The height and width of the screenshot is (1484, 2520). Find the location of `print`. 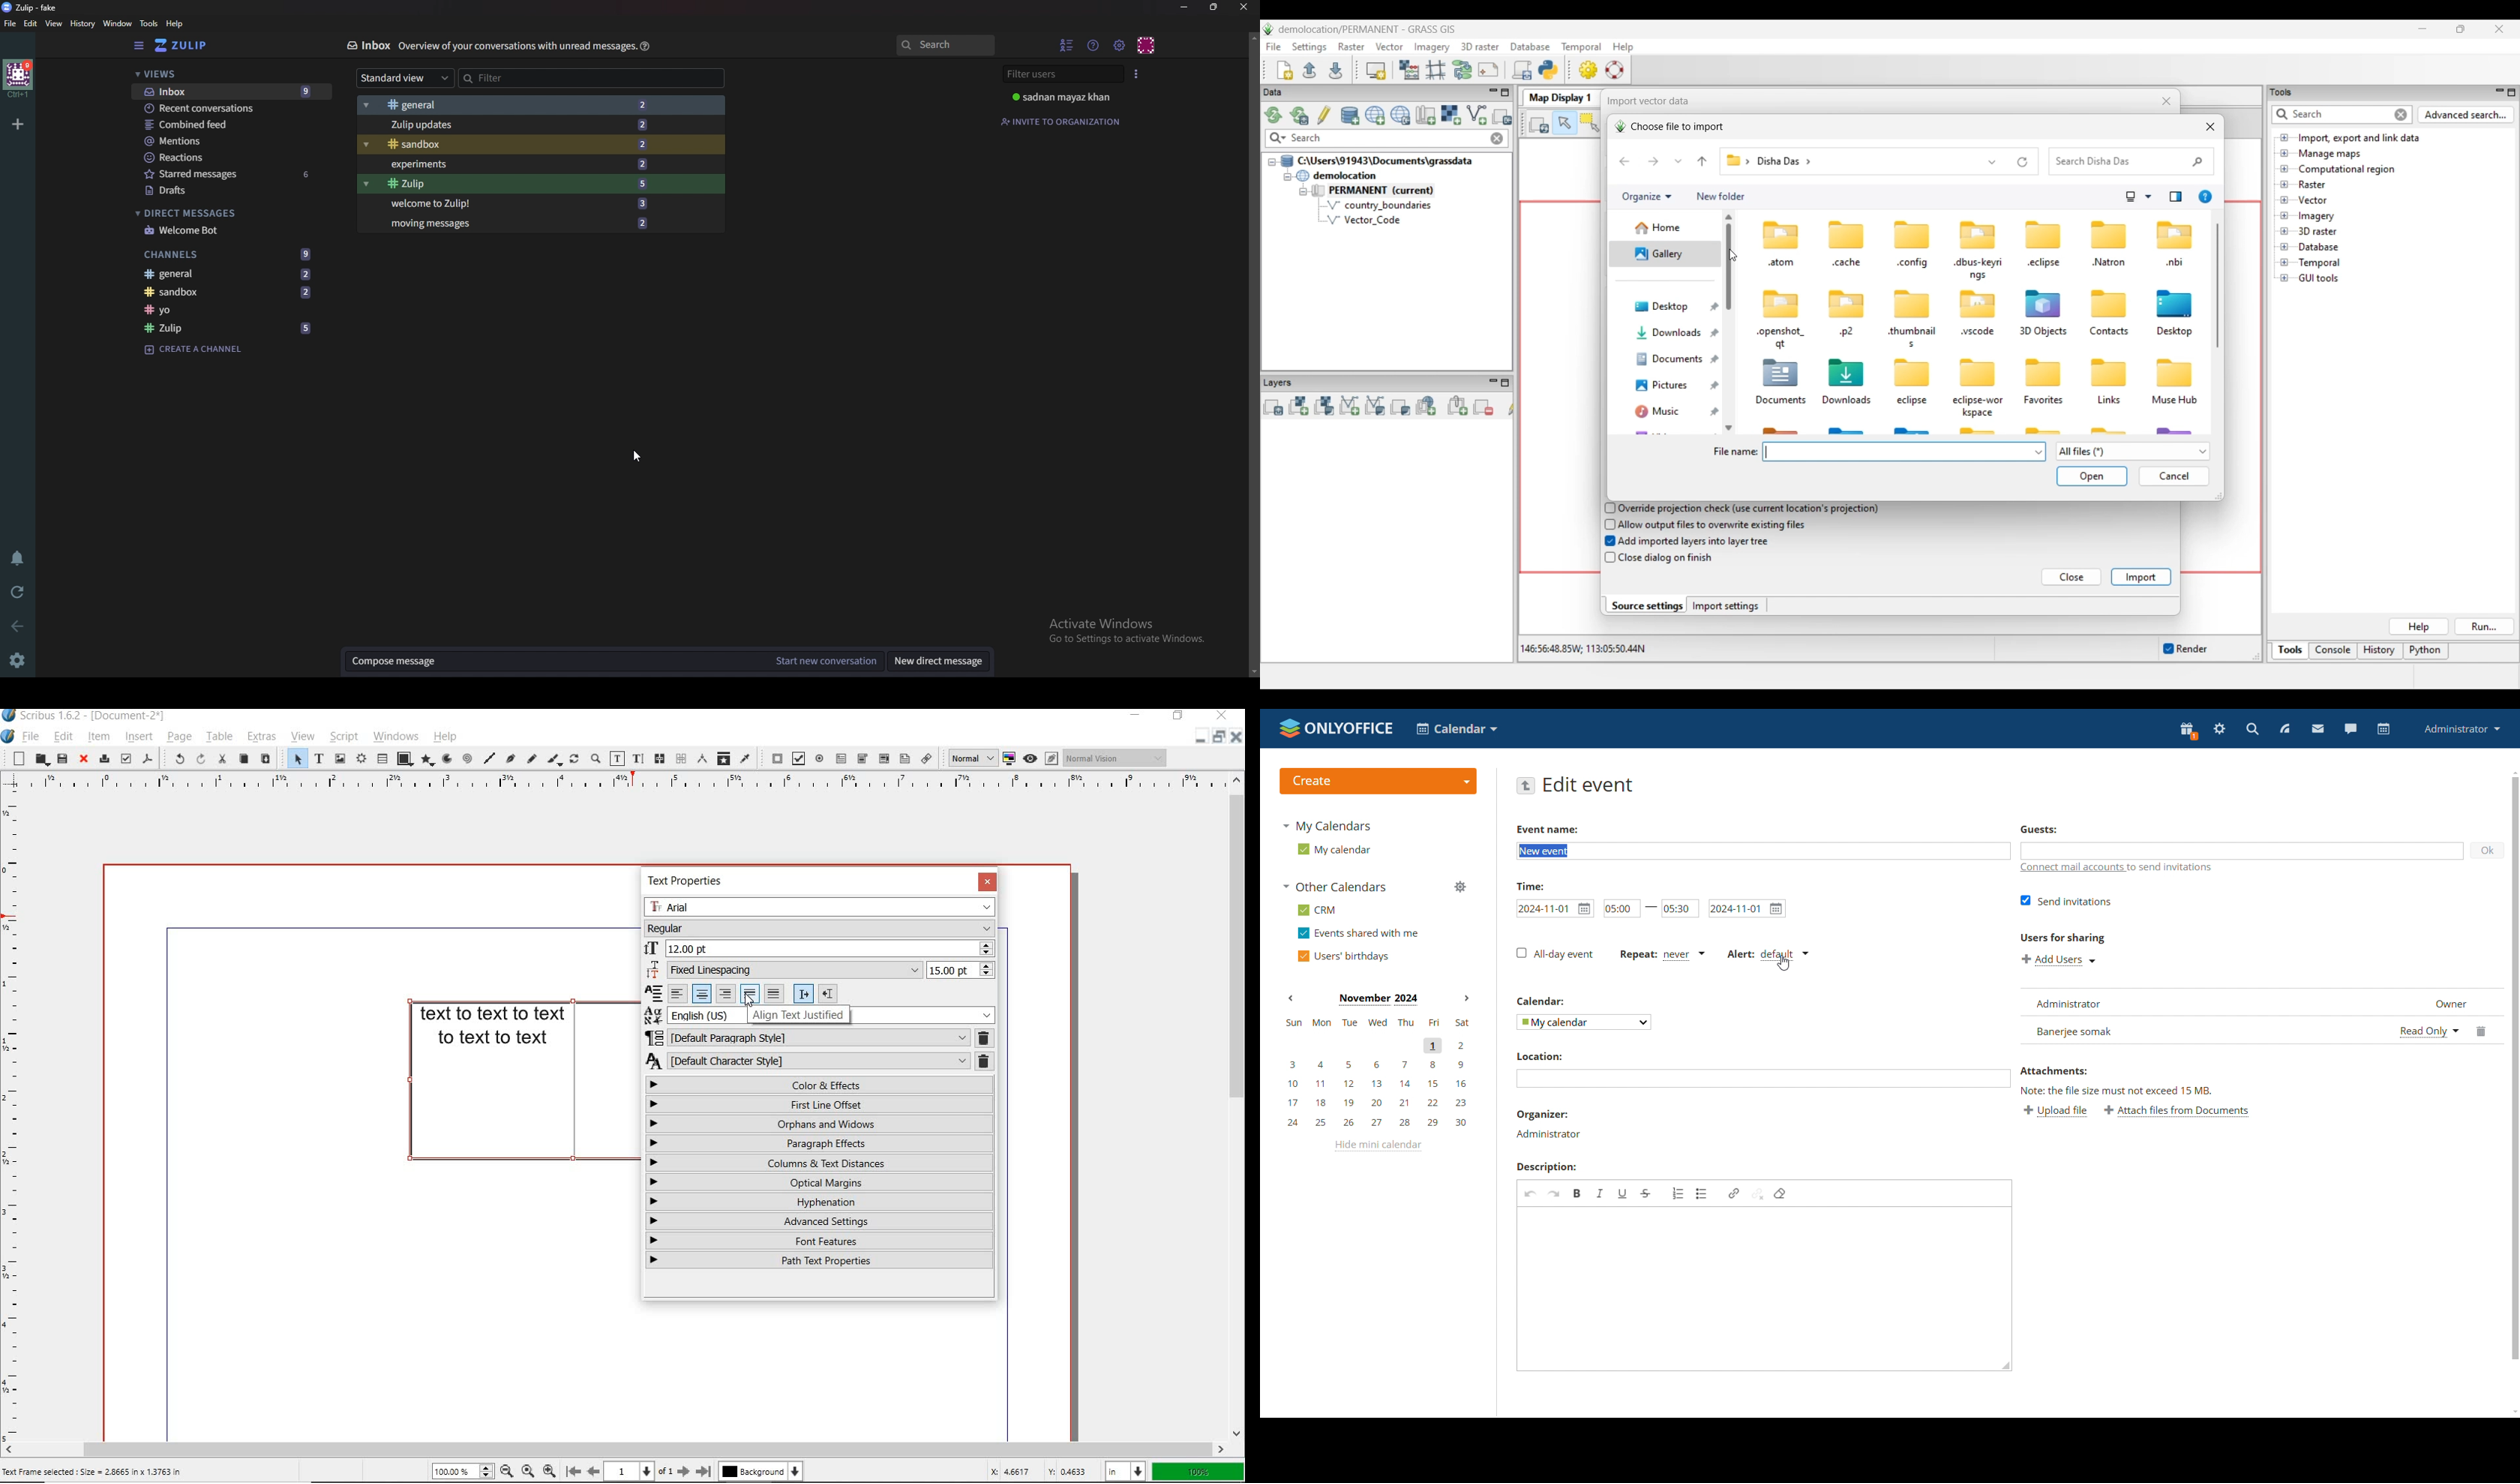

print is located at coordinates (104, 759).